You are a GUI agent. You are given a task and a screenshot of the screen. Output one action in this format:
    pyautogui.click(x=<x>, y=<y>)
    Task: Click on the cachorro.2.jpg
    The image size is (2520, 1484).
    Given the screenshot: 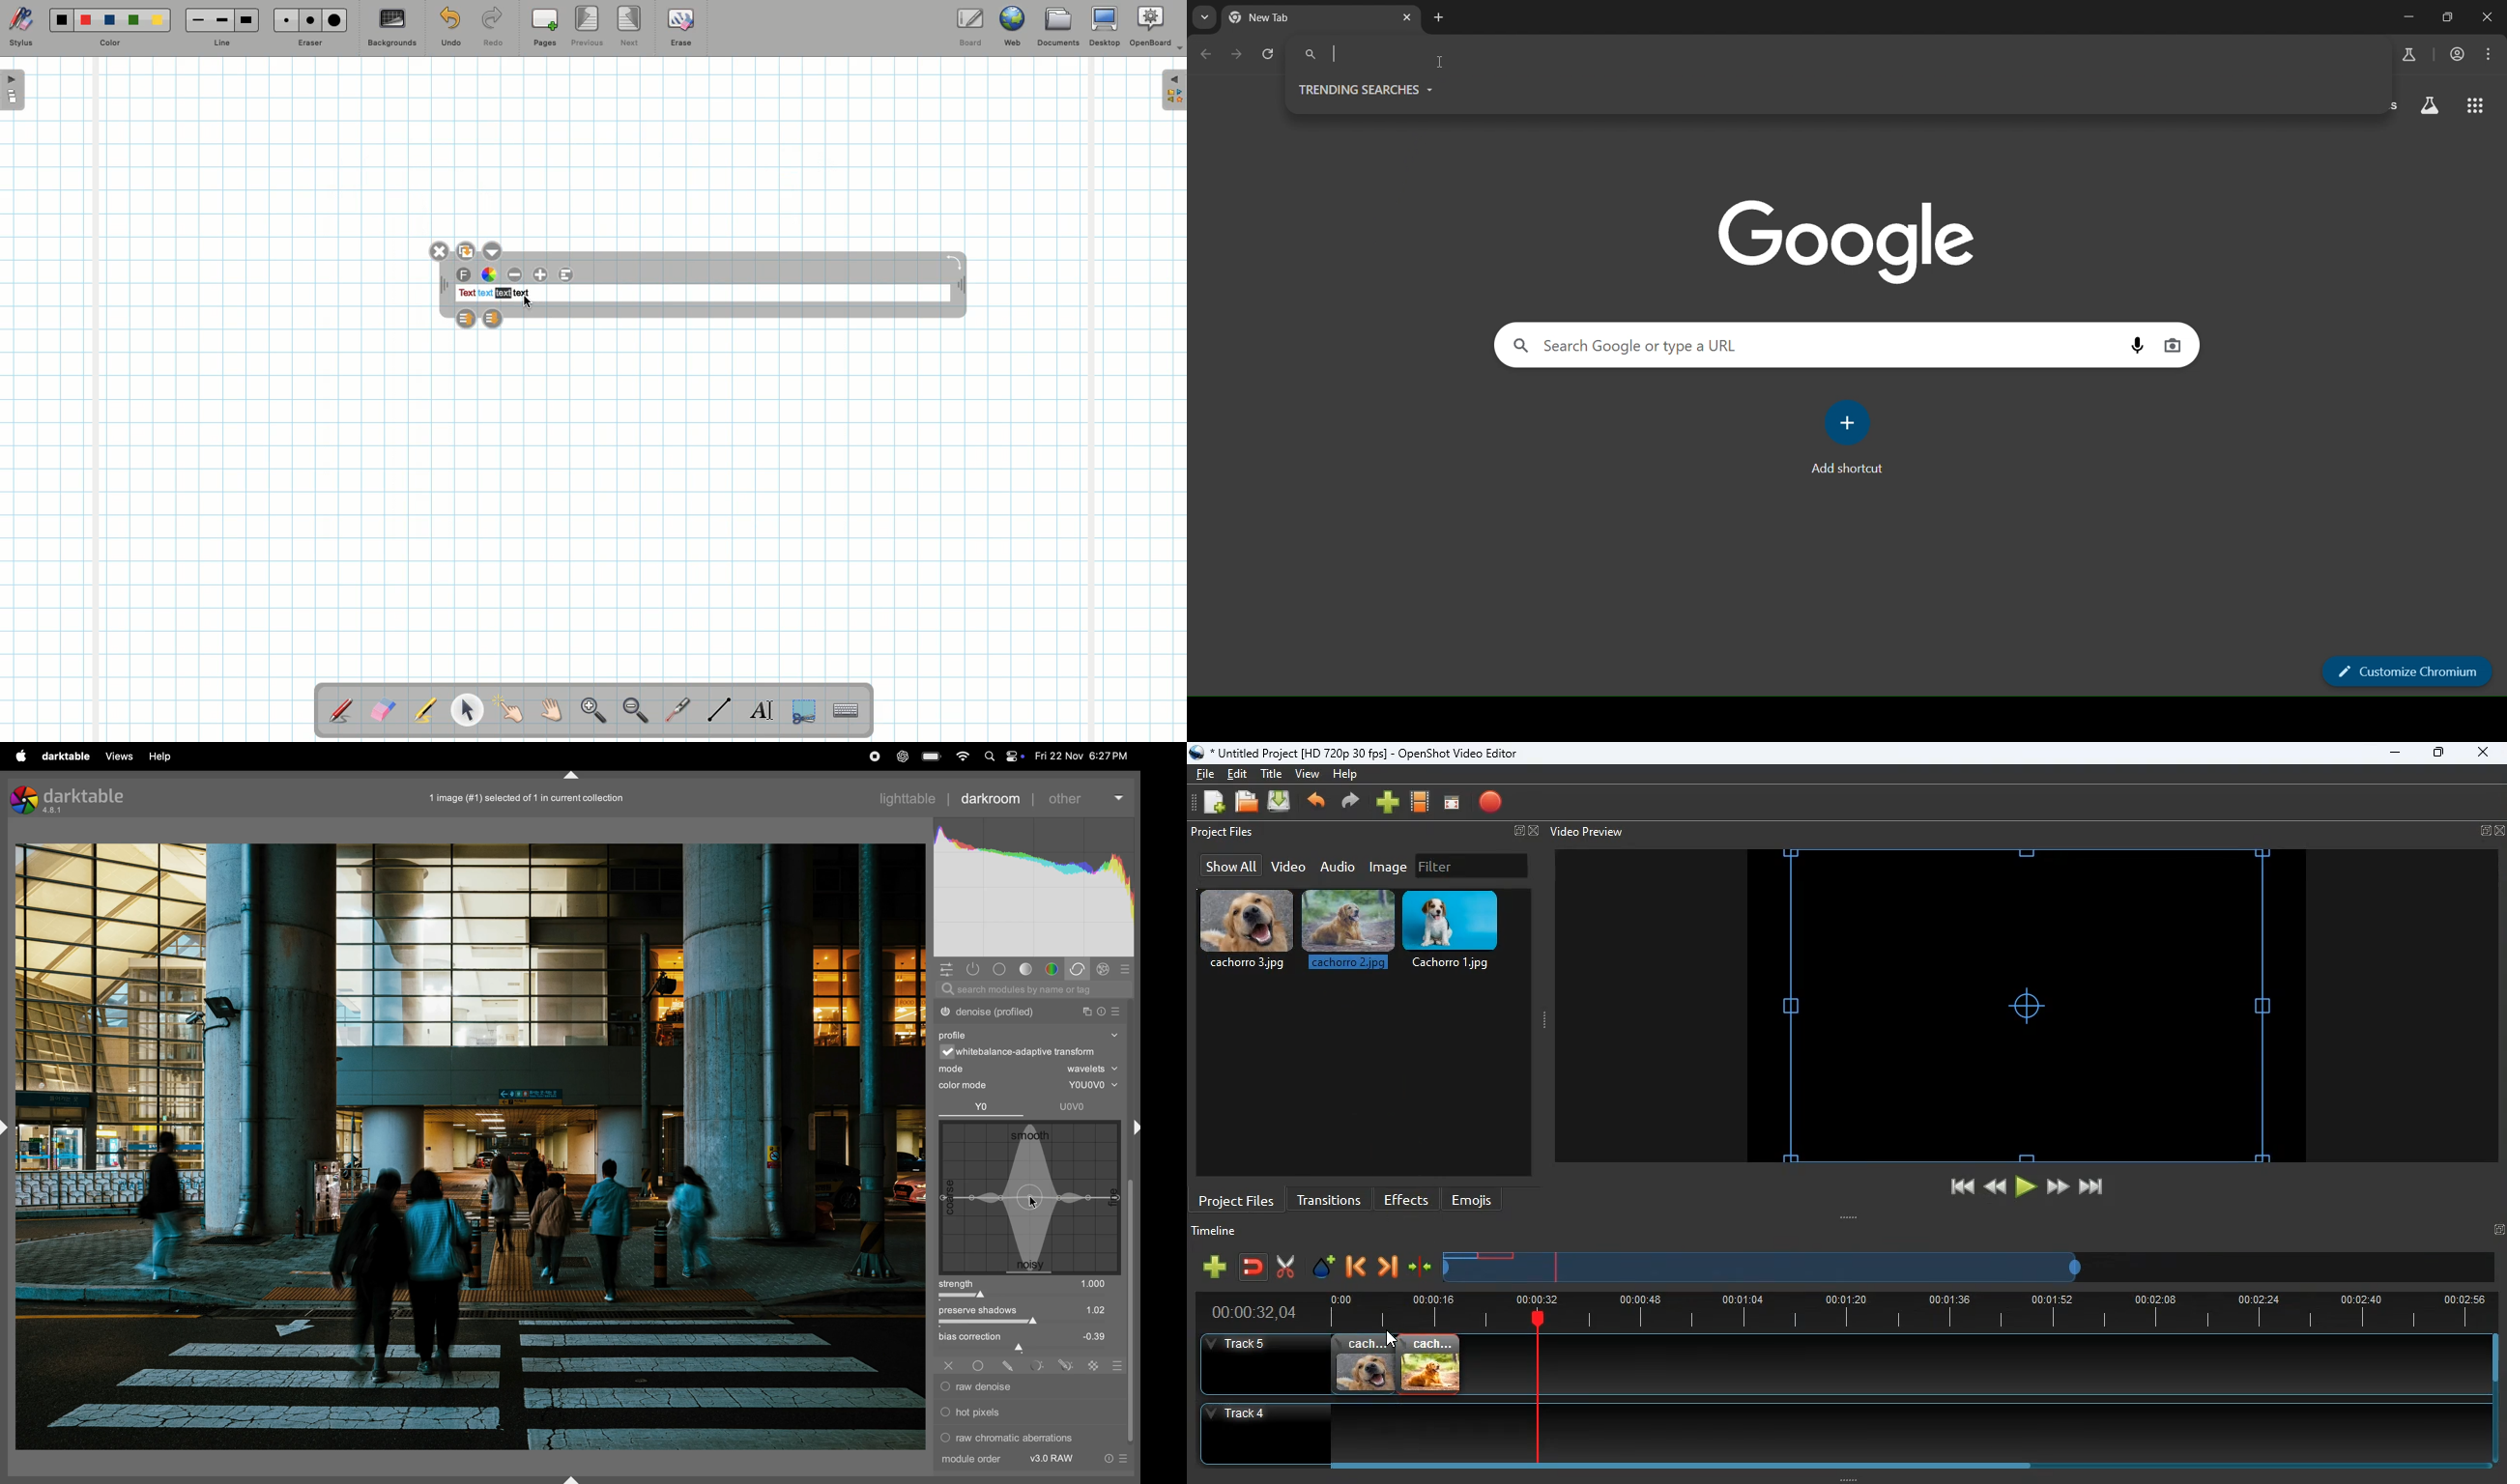 What is the action you would take?
    pyautogui.click(x=1350, y=932)
    